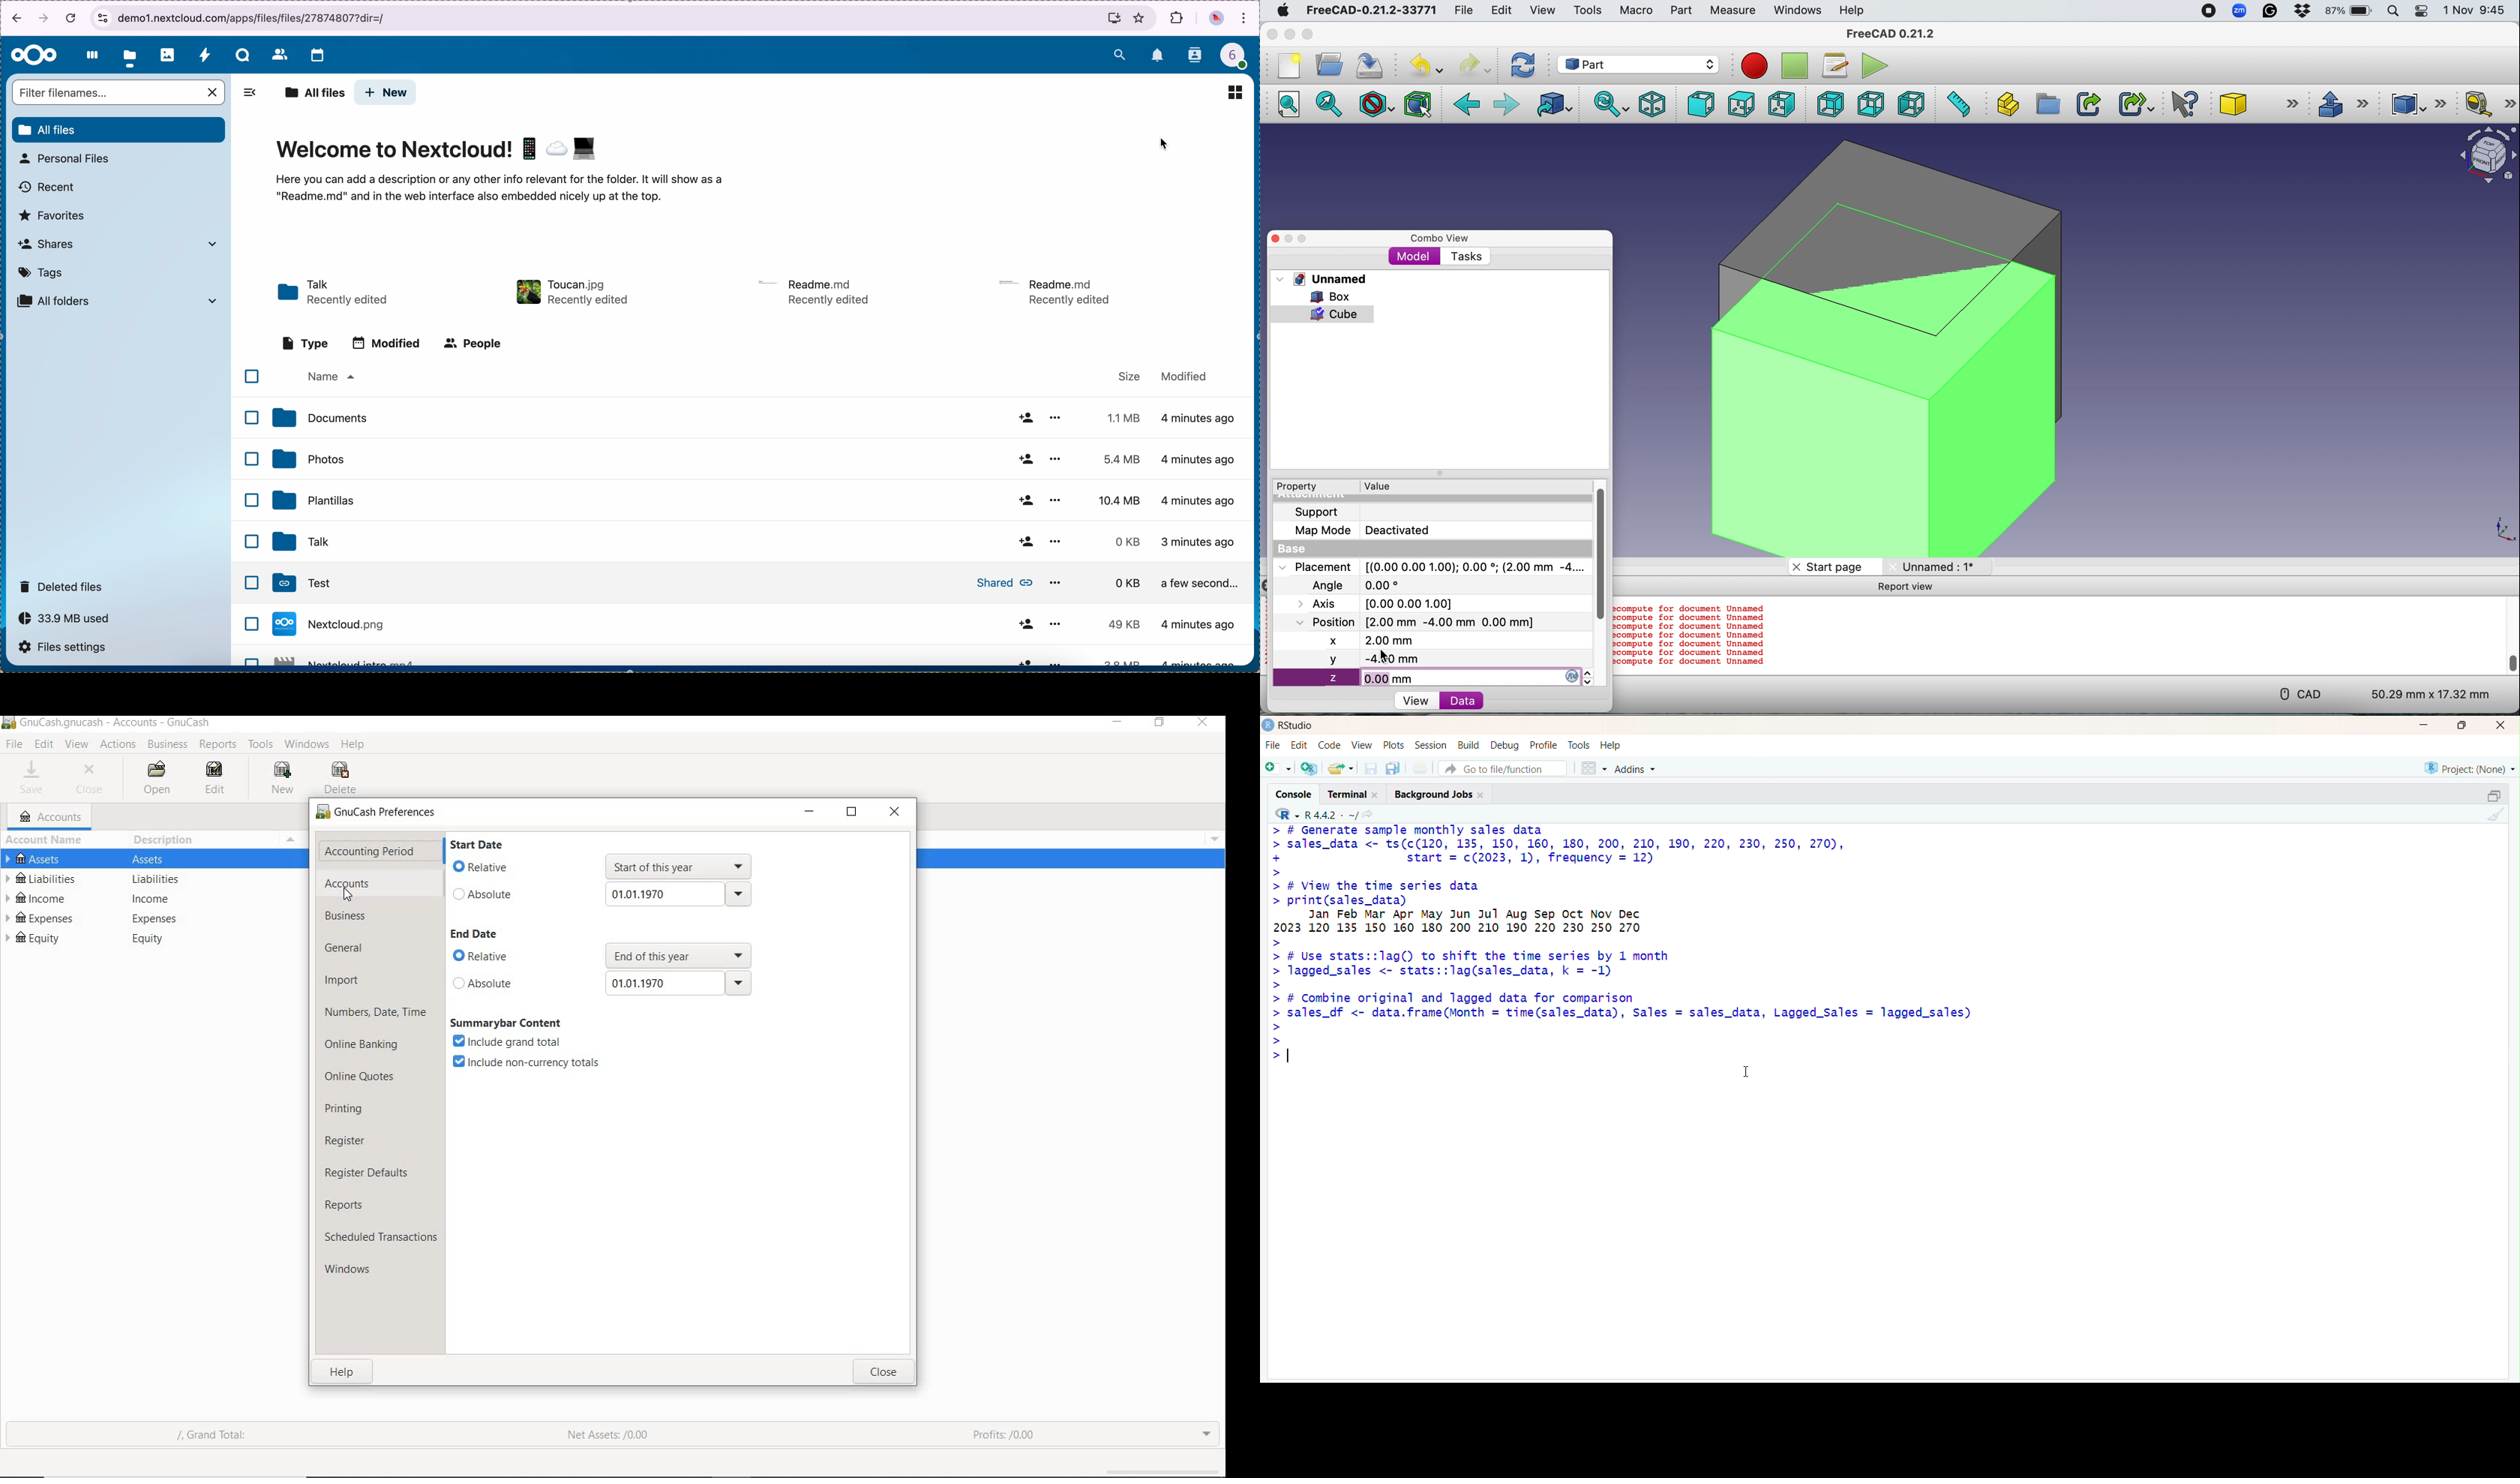 Image resolution: width=2520 pixels, height=1484 pixels. What do you see at coordinates (1333, 279) in the screenshot?
I see `Unnamed` at bounding box center [1333, 279].